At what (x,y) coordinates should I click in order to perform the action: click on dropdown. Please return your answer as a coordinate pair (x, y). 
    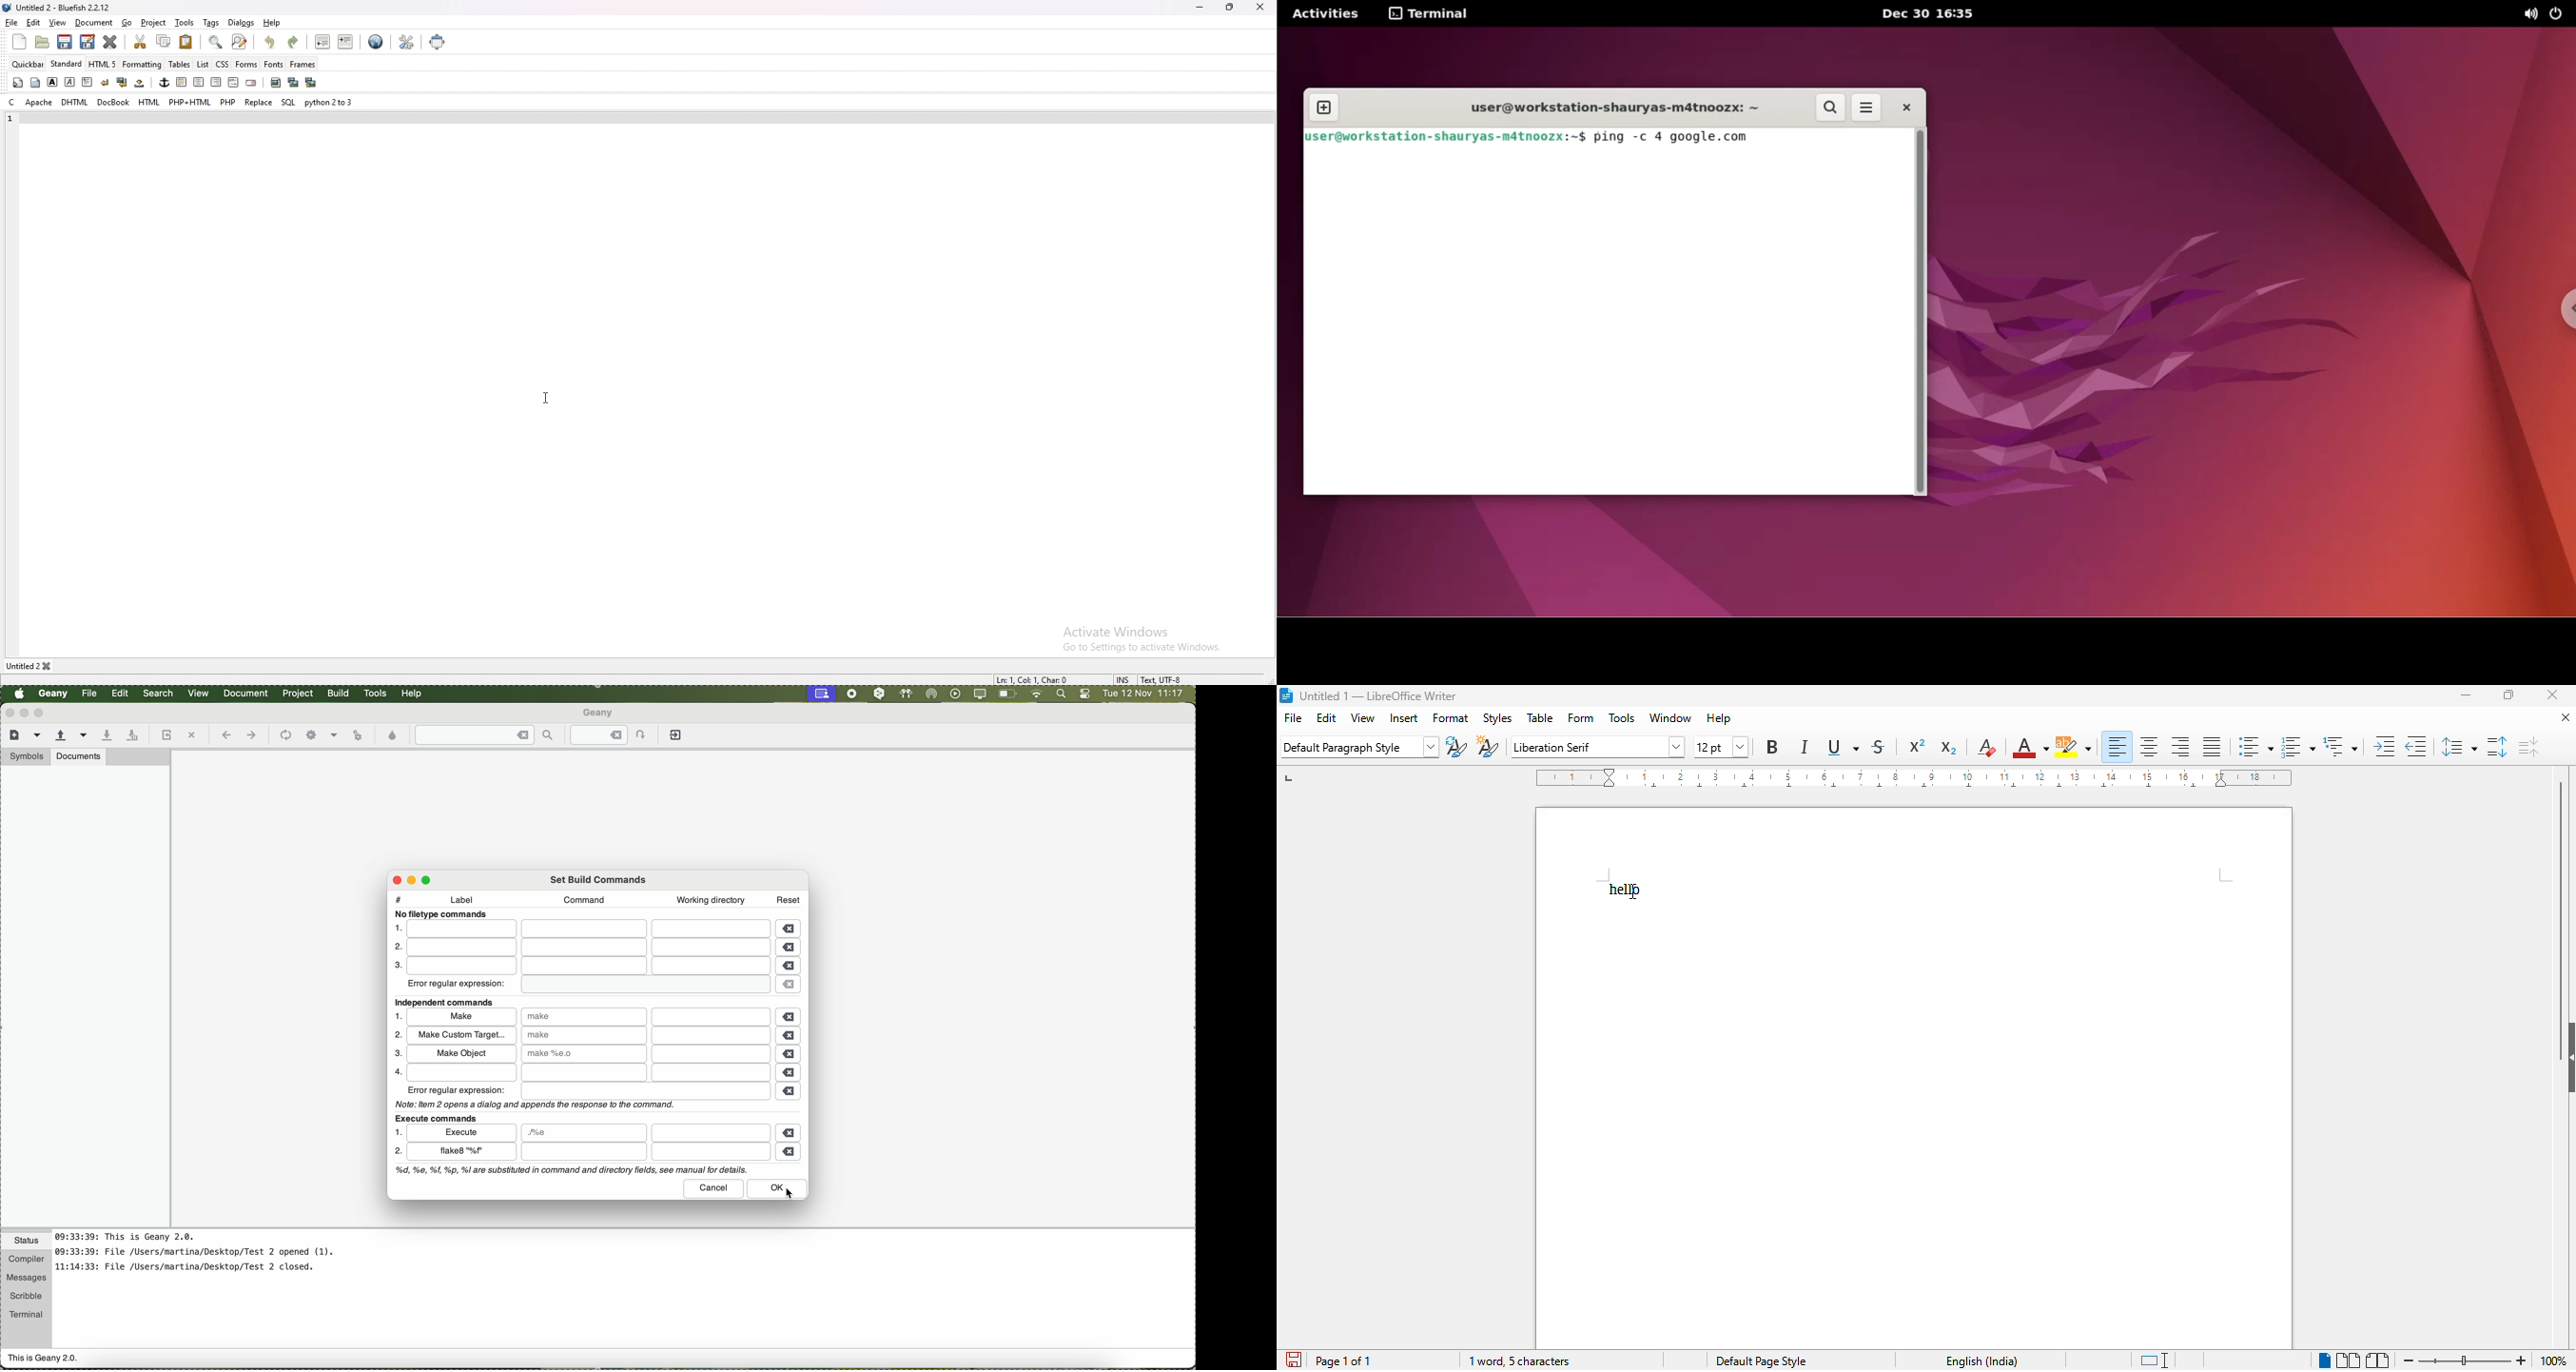
    Looking at the image, I should click on (1432, 747).